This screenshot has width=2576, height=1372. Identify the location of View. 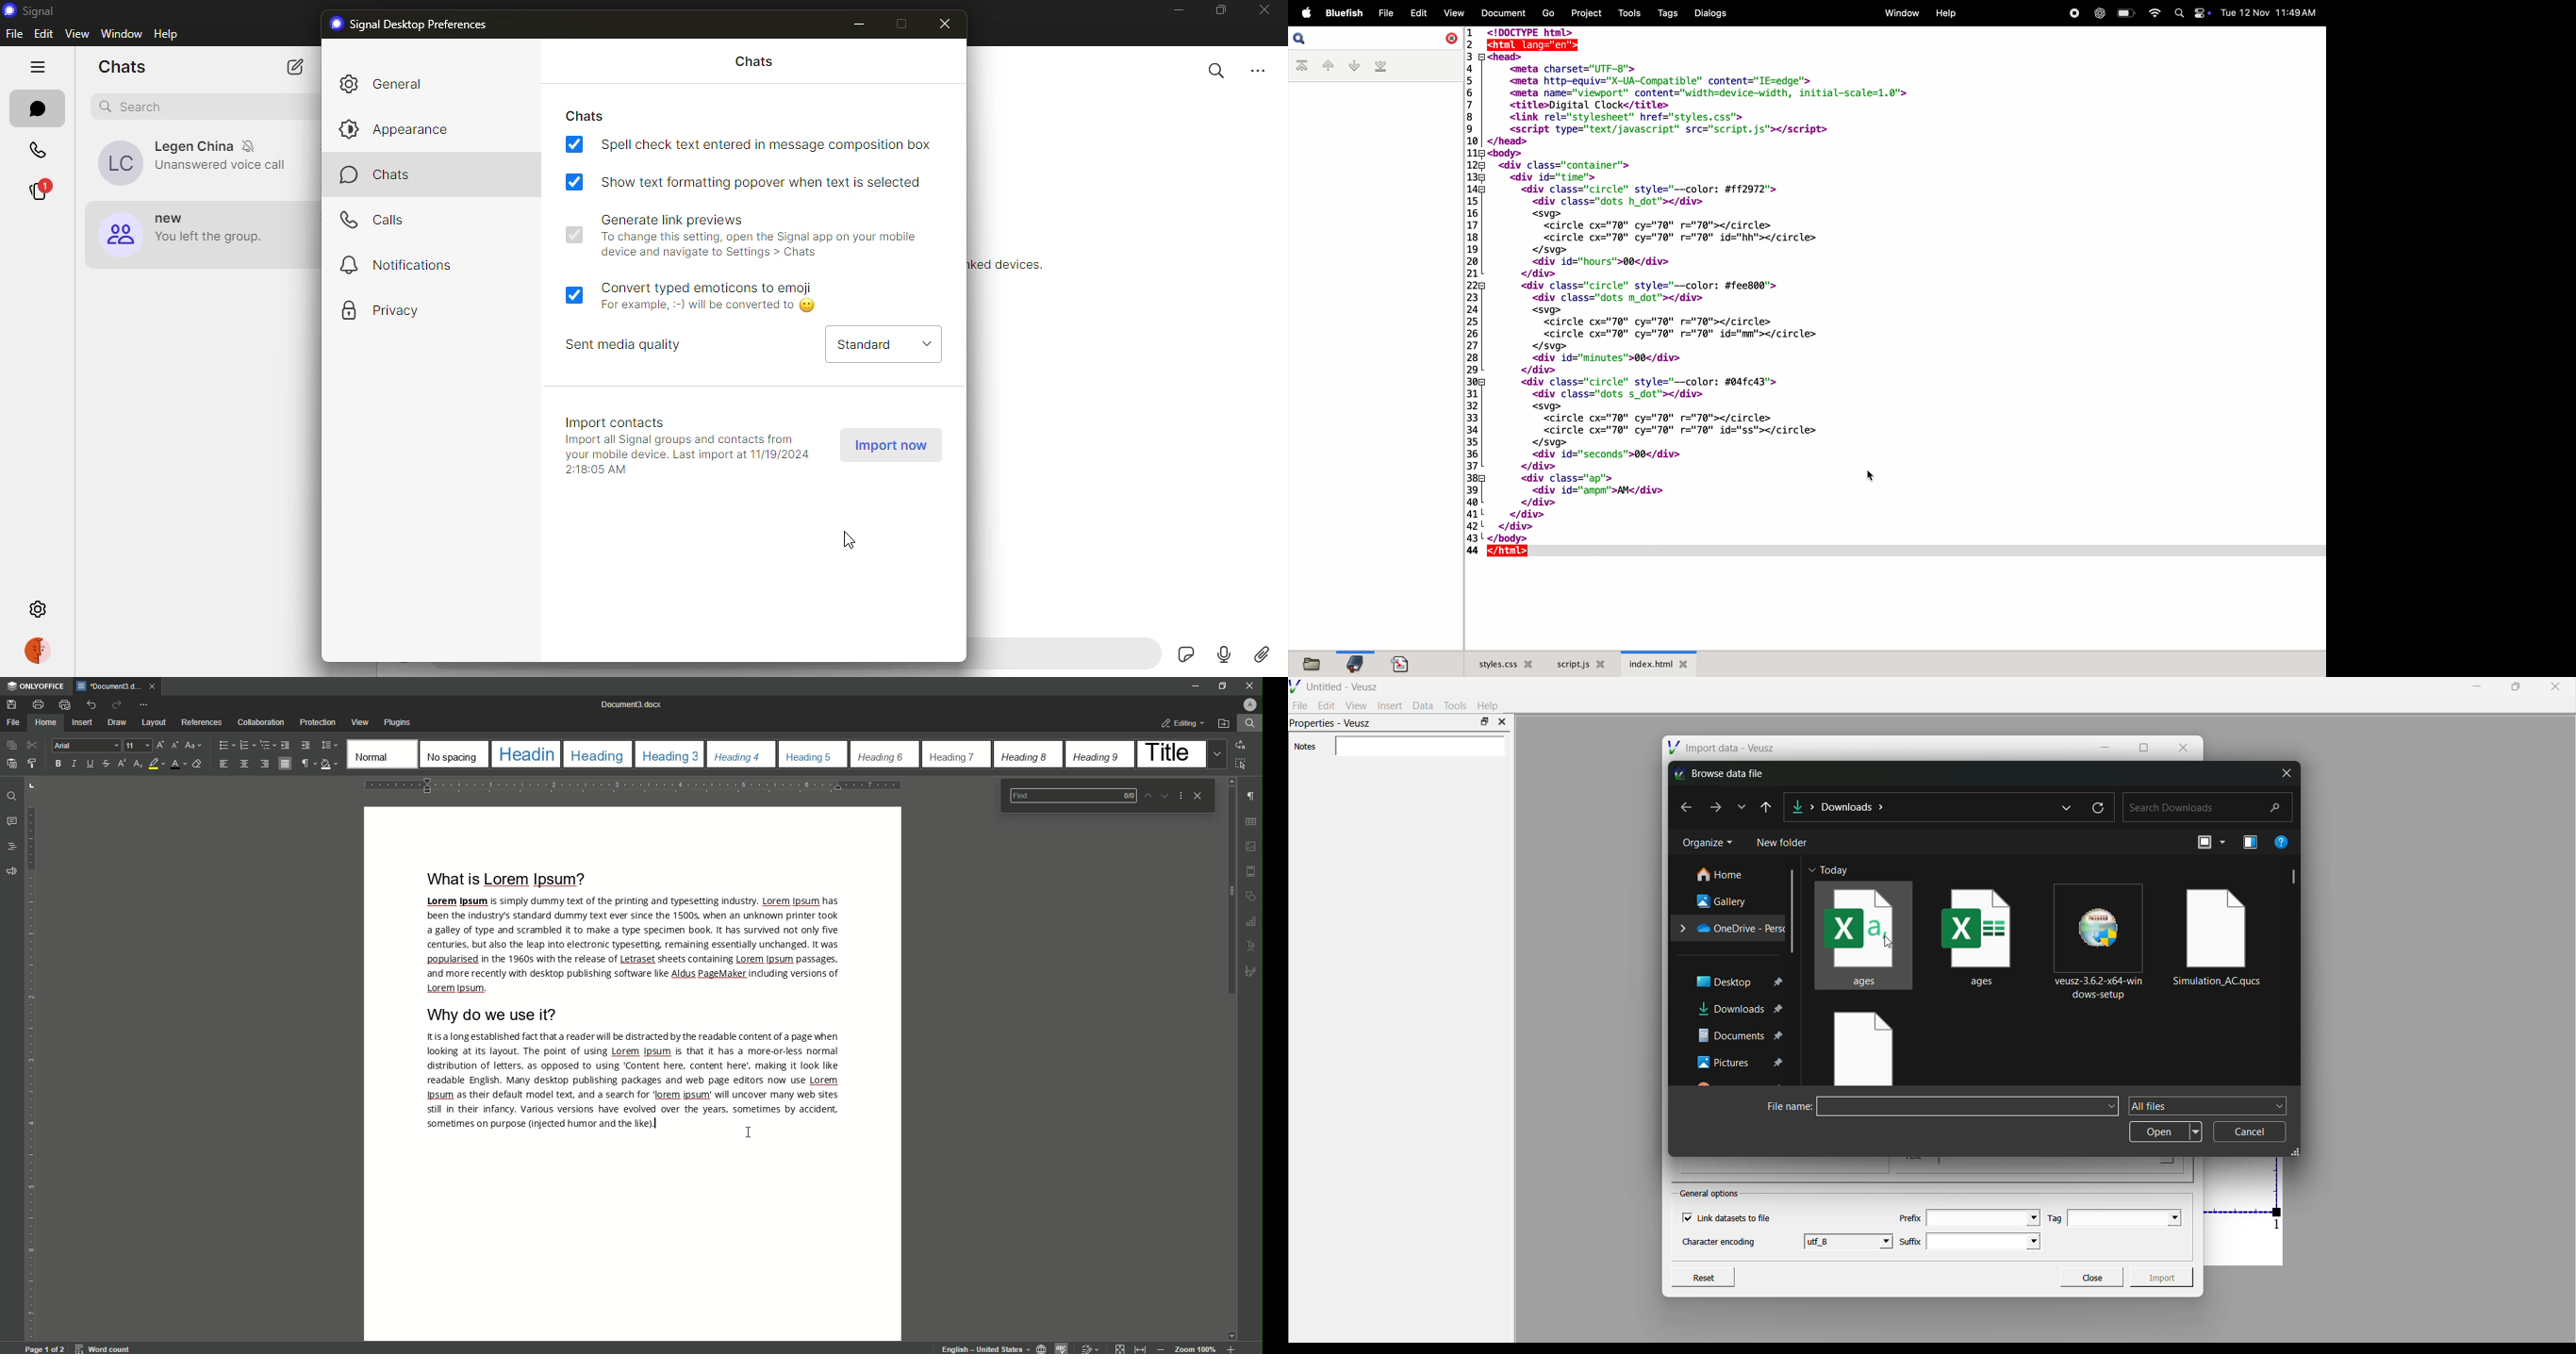
(1356, 705).